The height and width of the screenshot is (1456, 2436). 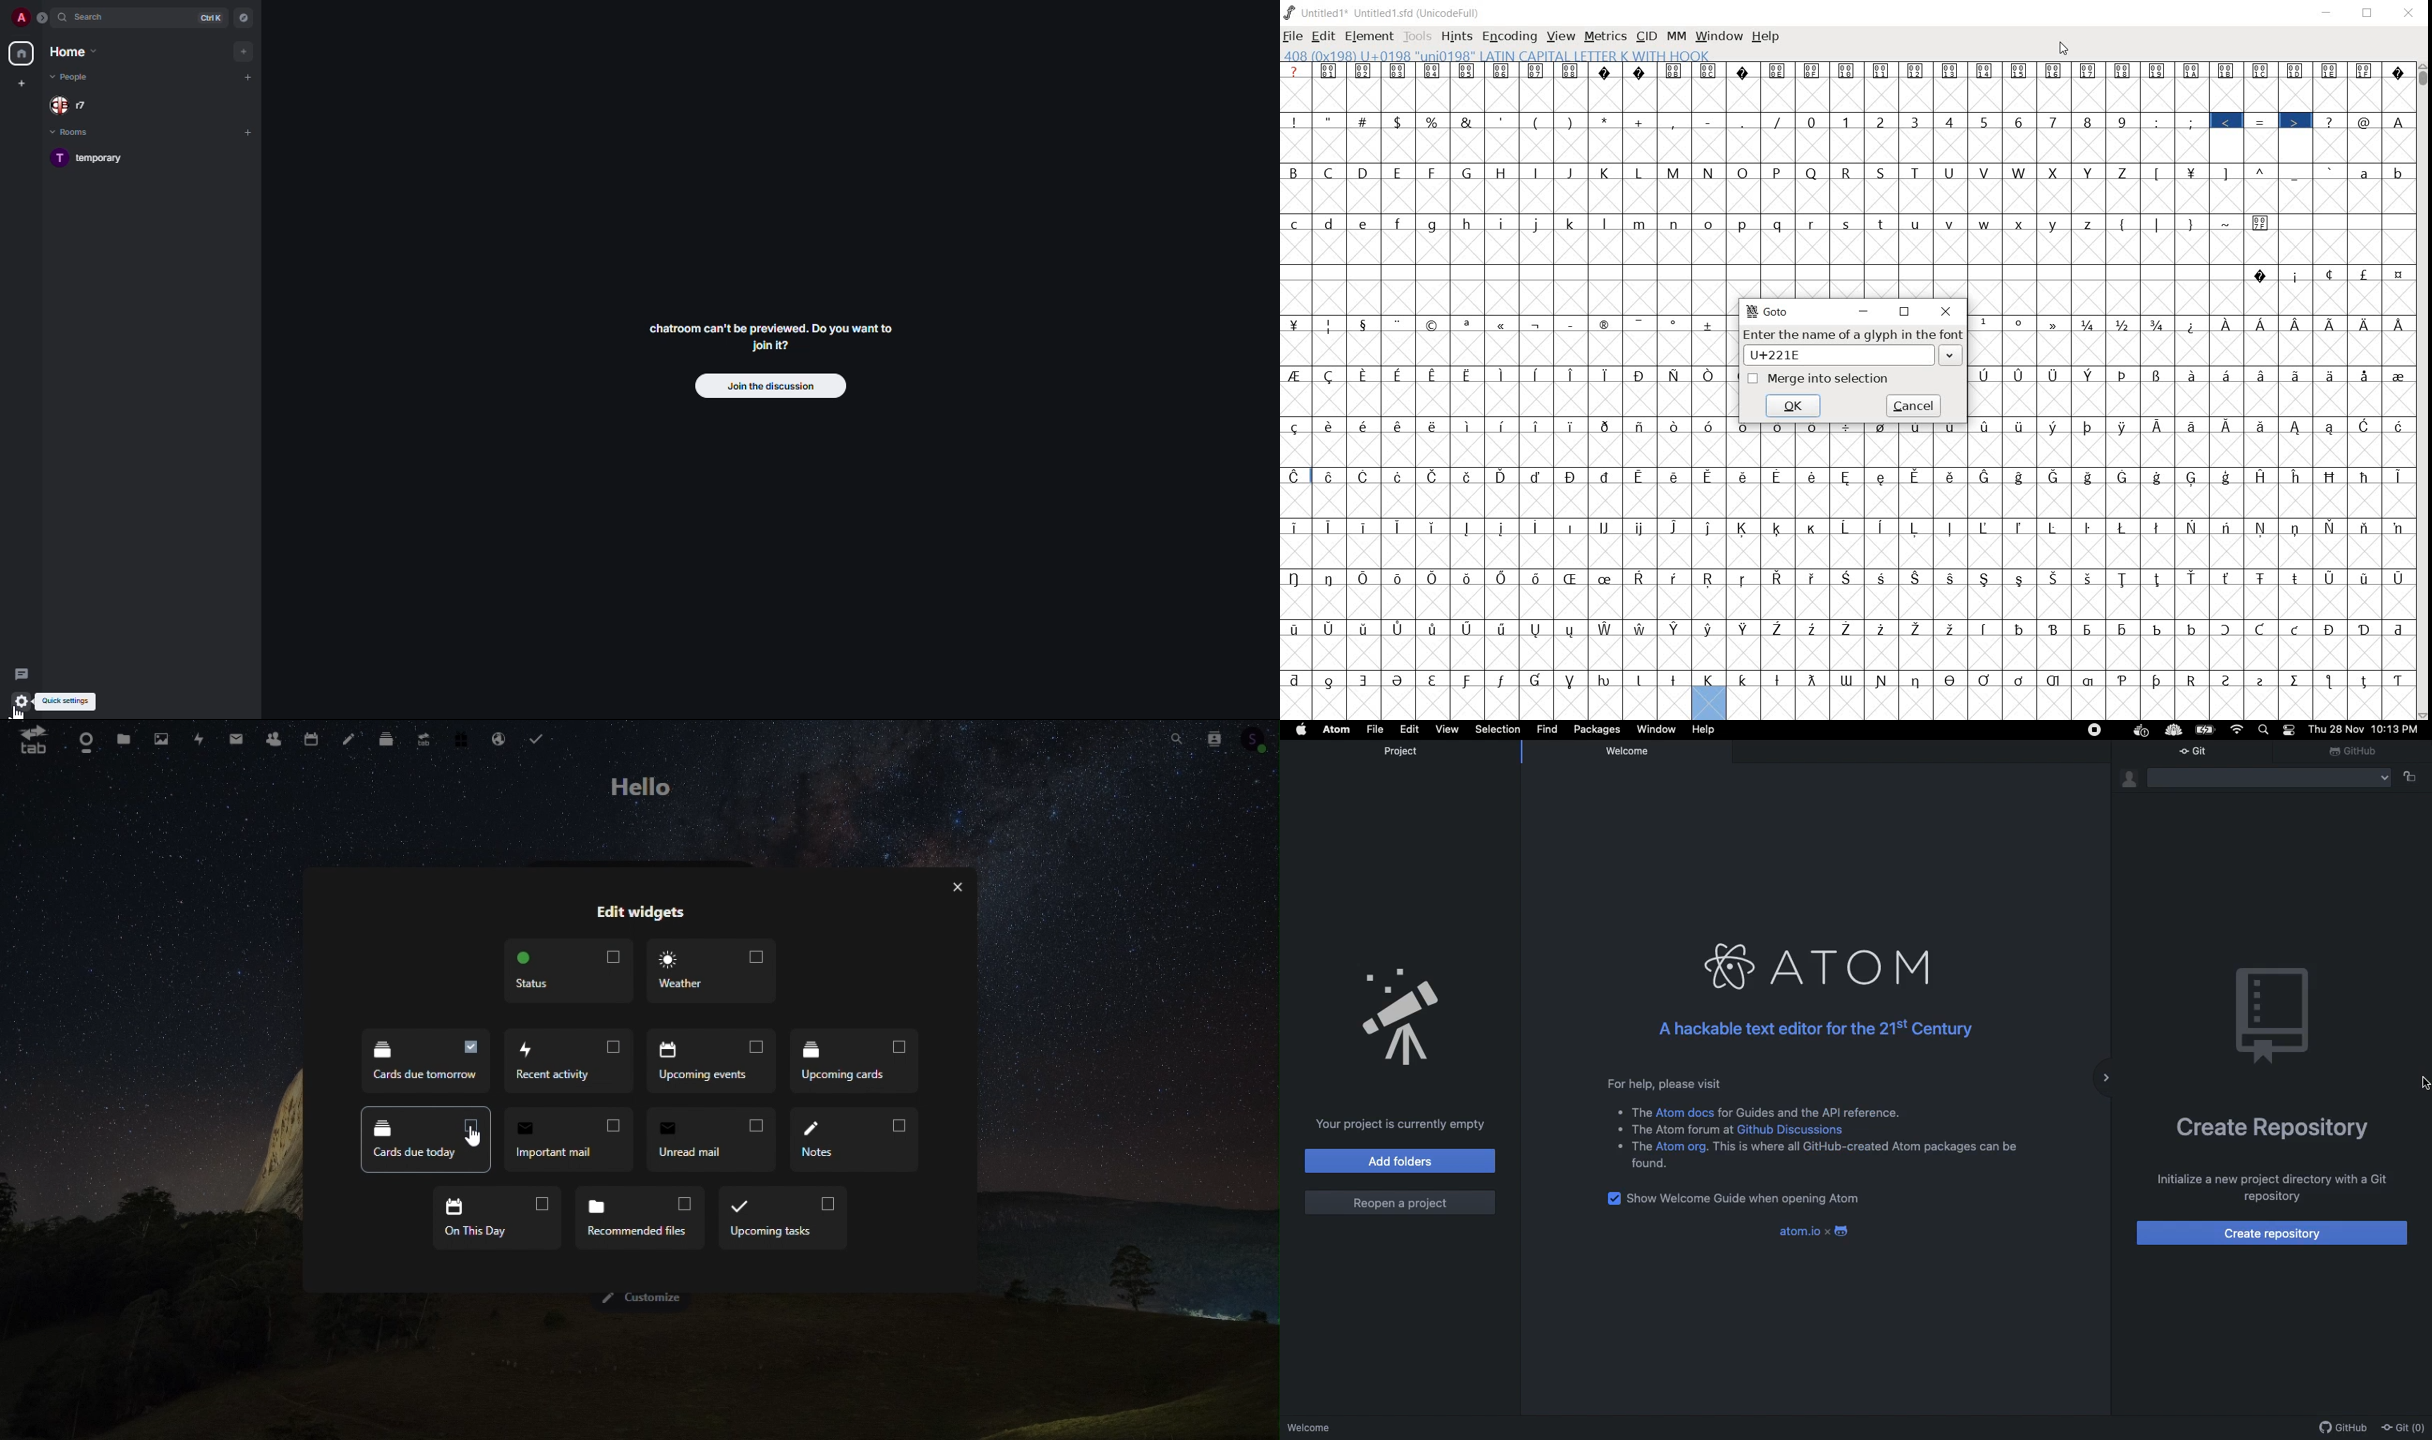 What do you see at coordinates (1370, 36) in the screenshot?
I see `element` at bounding box center [1370, 36].